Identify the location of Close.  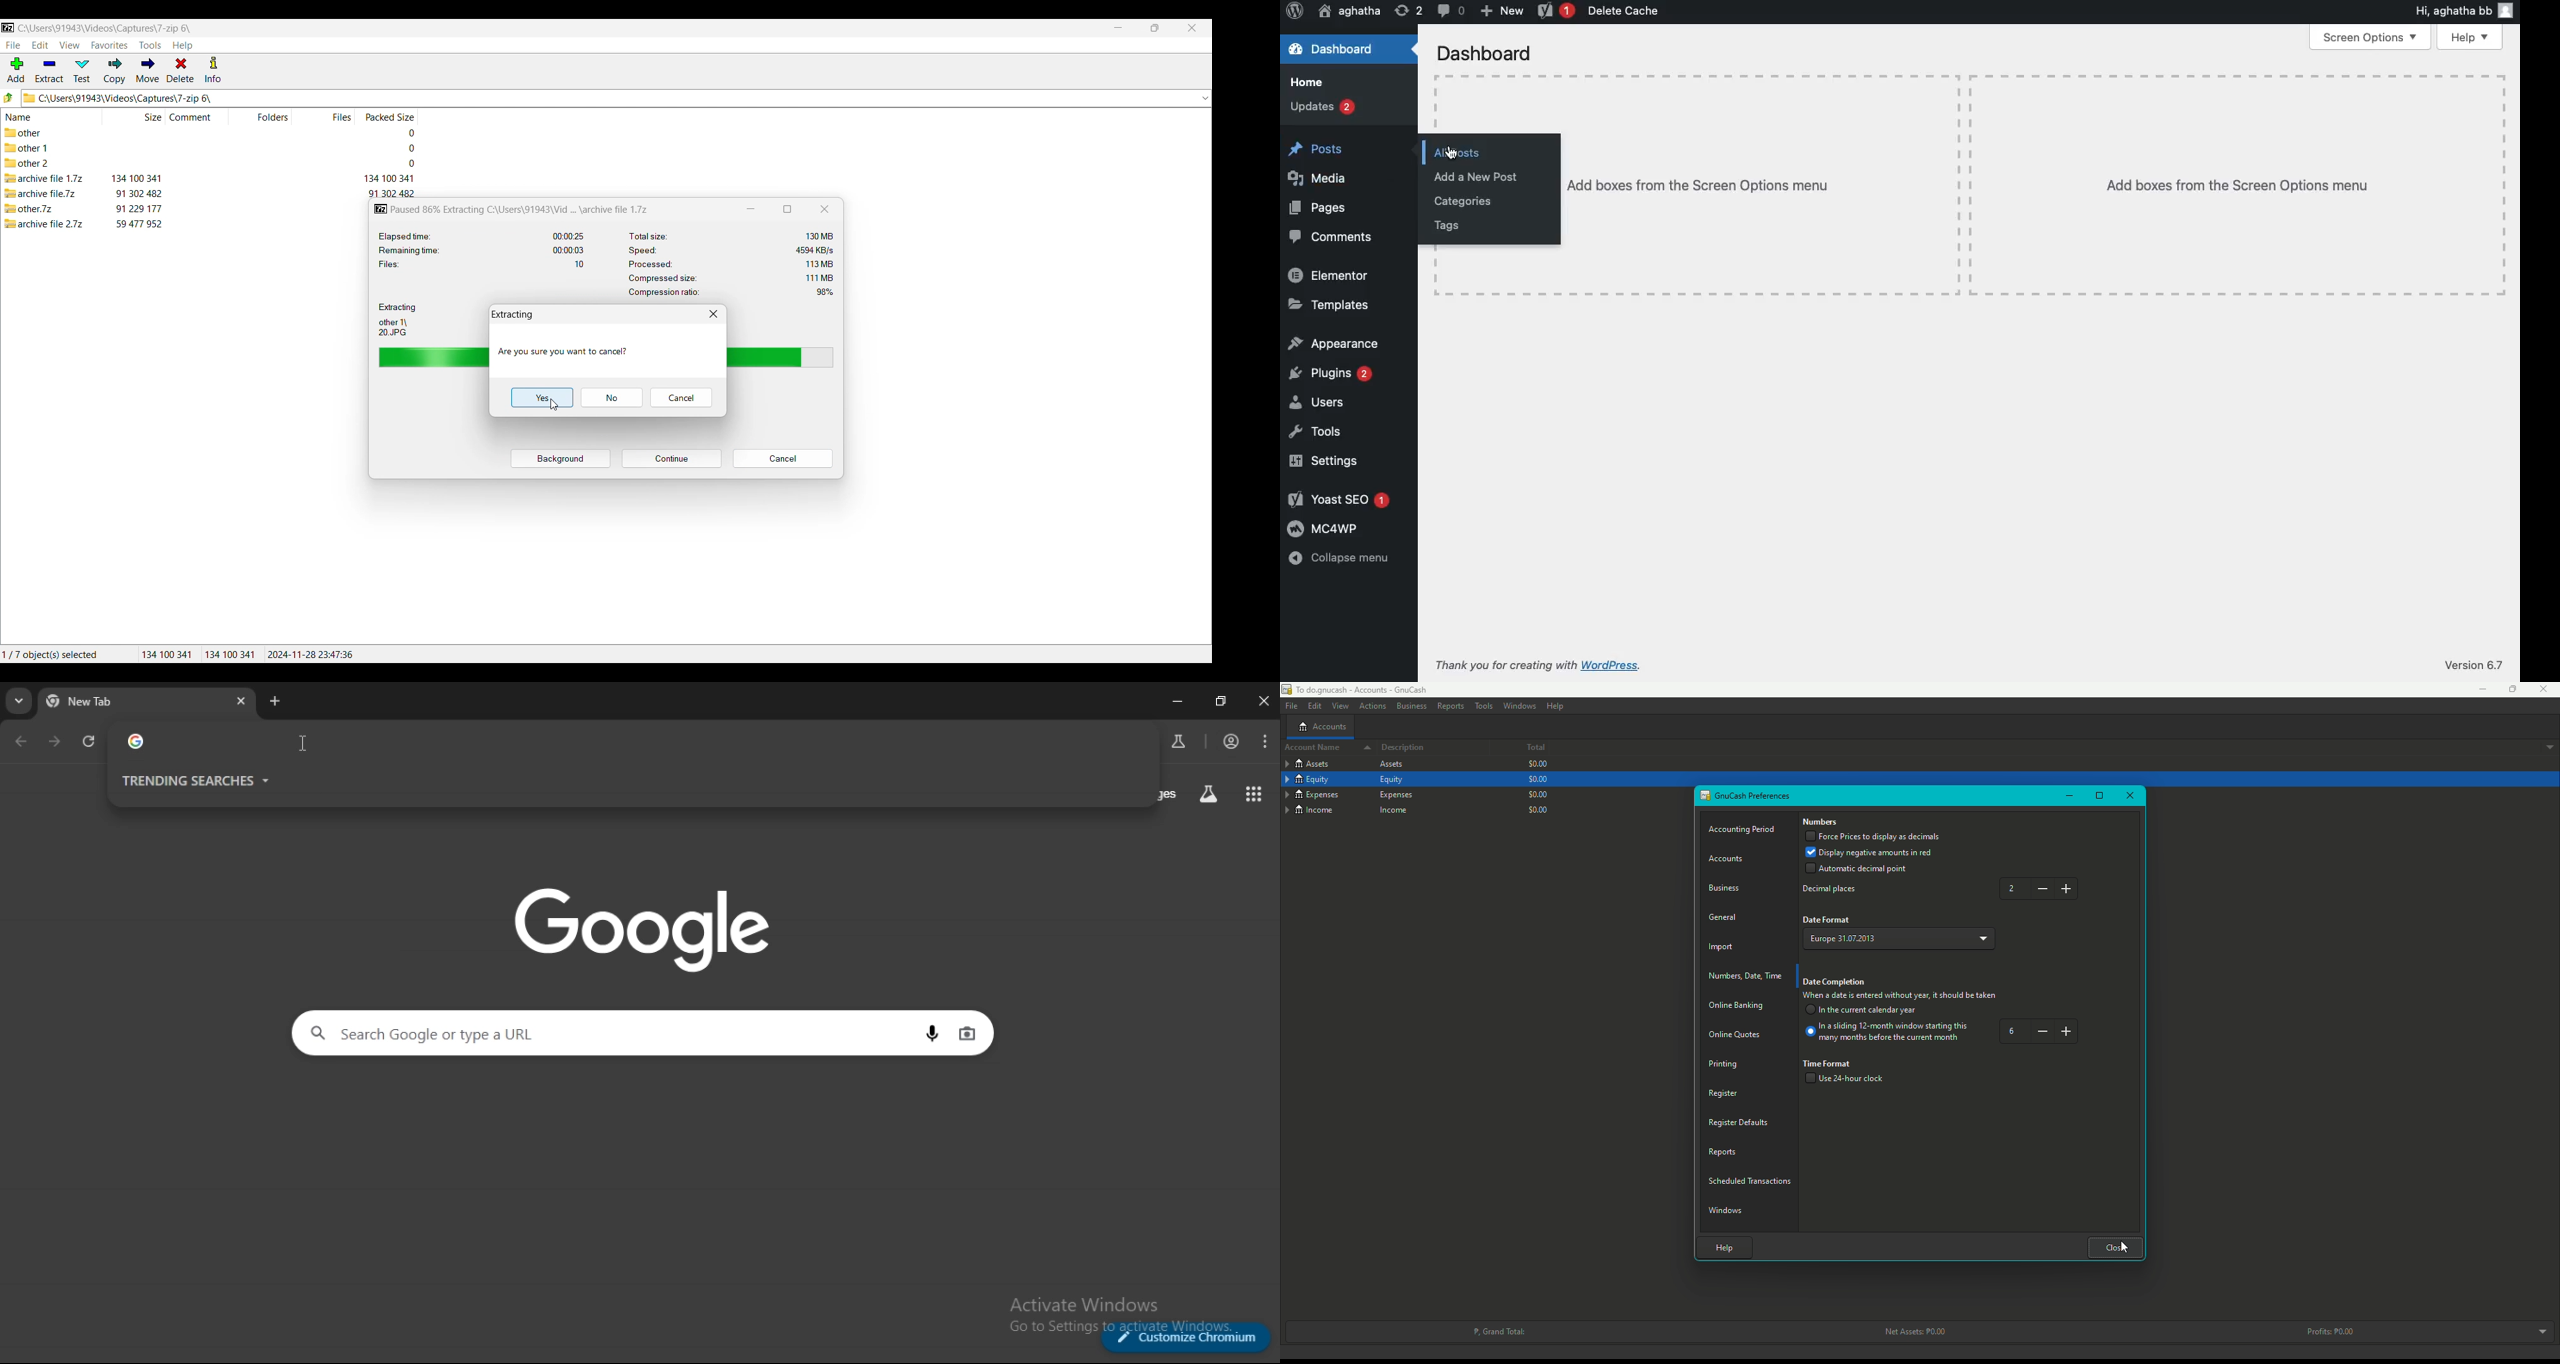
(2116, 1247).